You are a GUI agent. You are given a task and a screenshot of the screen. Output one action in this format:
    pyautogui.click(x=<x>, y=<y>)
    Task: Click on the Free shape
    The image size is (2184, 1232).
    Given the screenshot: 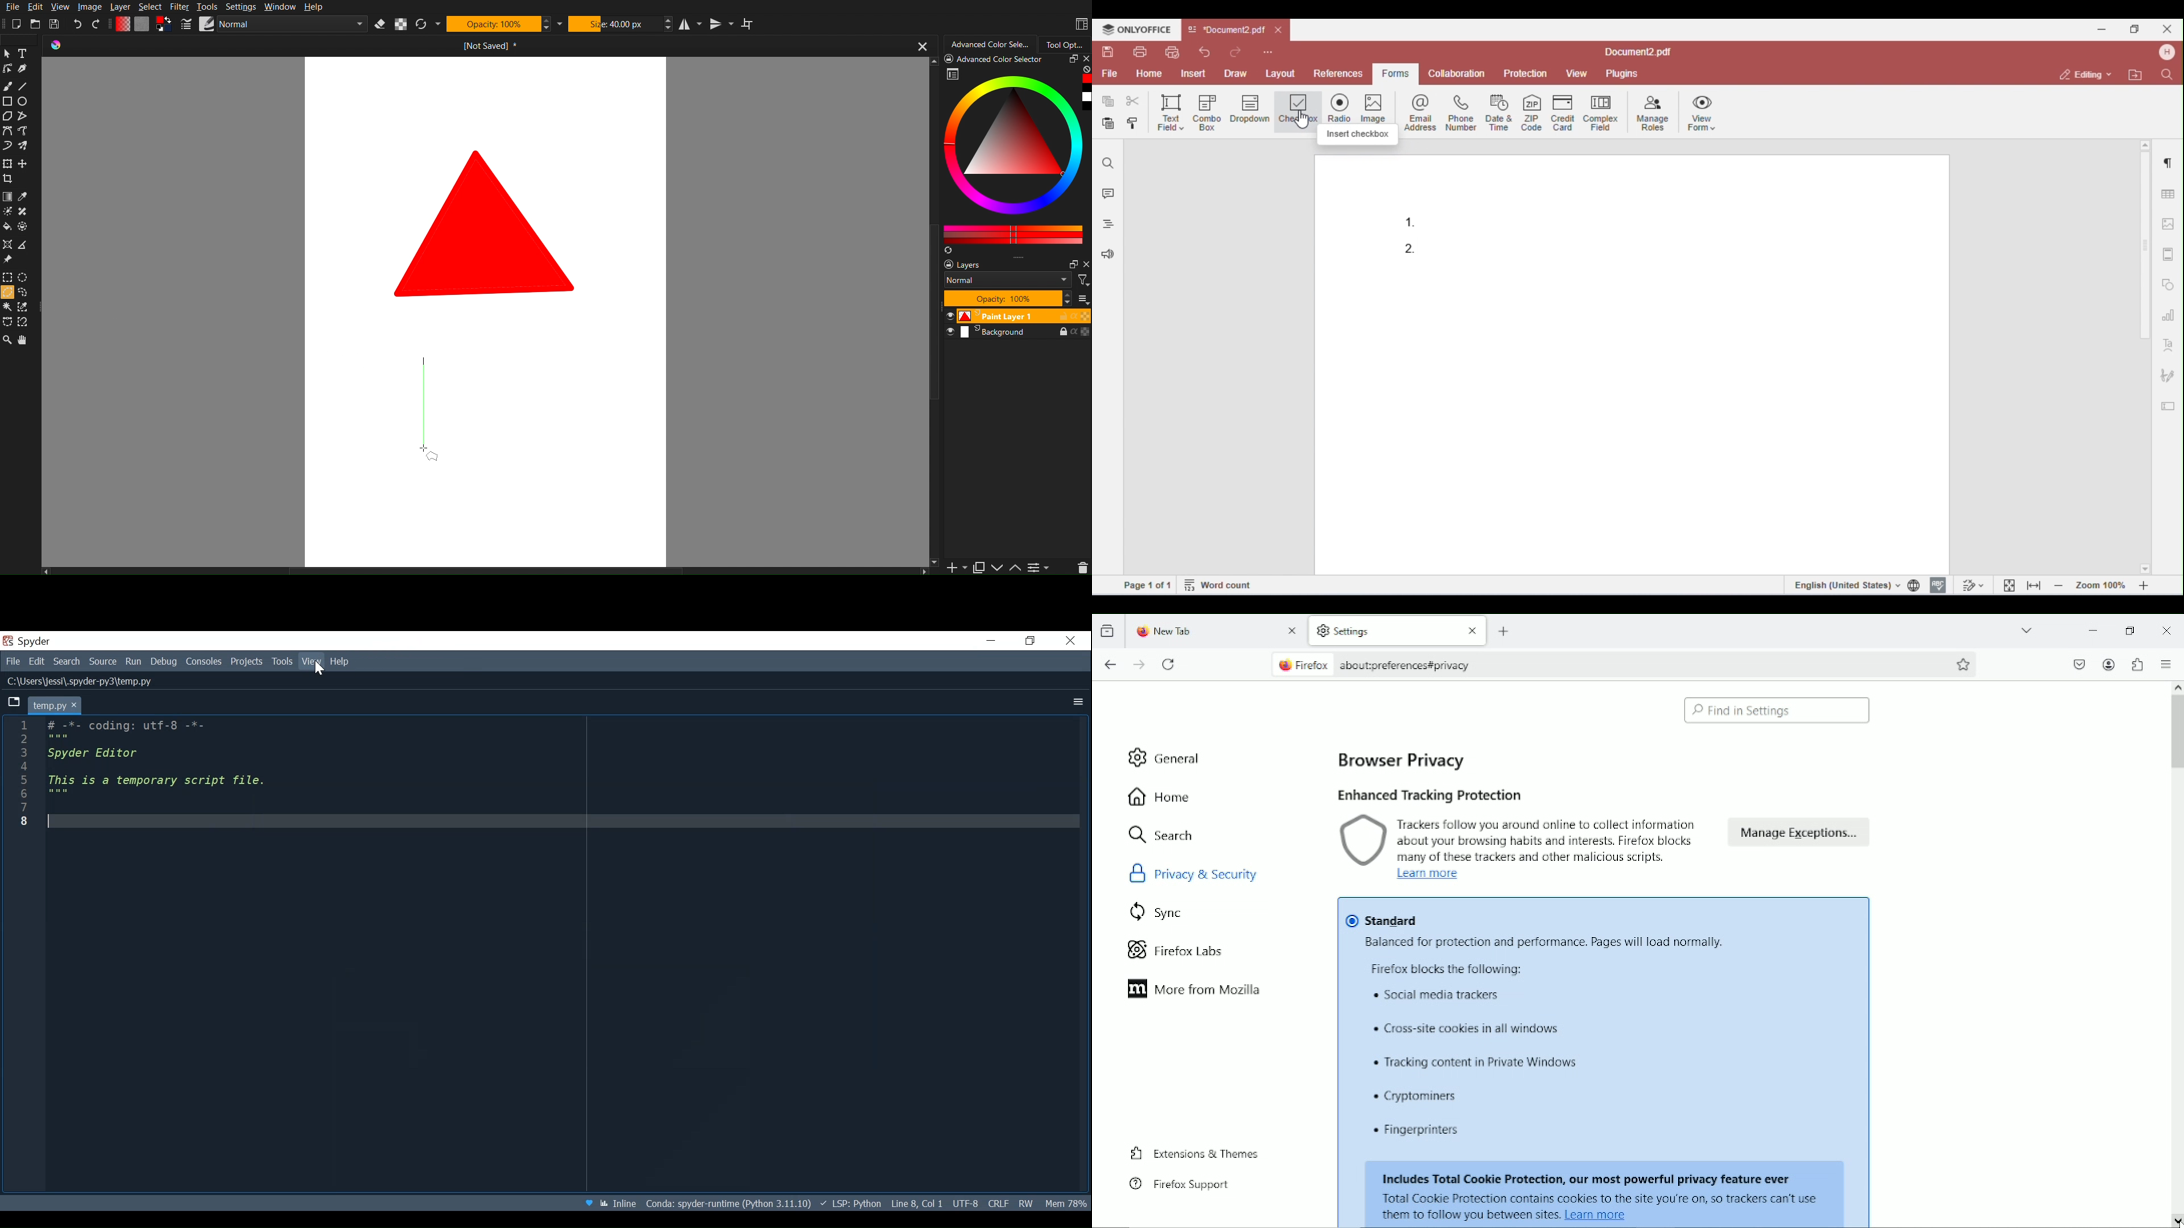 What is the action you would take?
    pyautogui.click(x=24, y=132)
    